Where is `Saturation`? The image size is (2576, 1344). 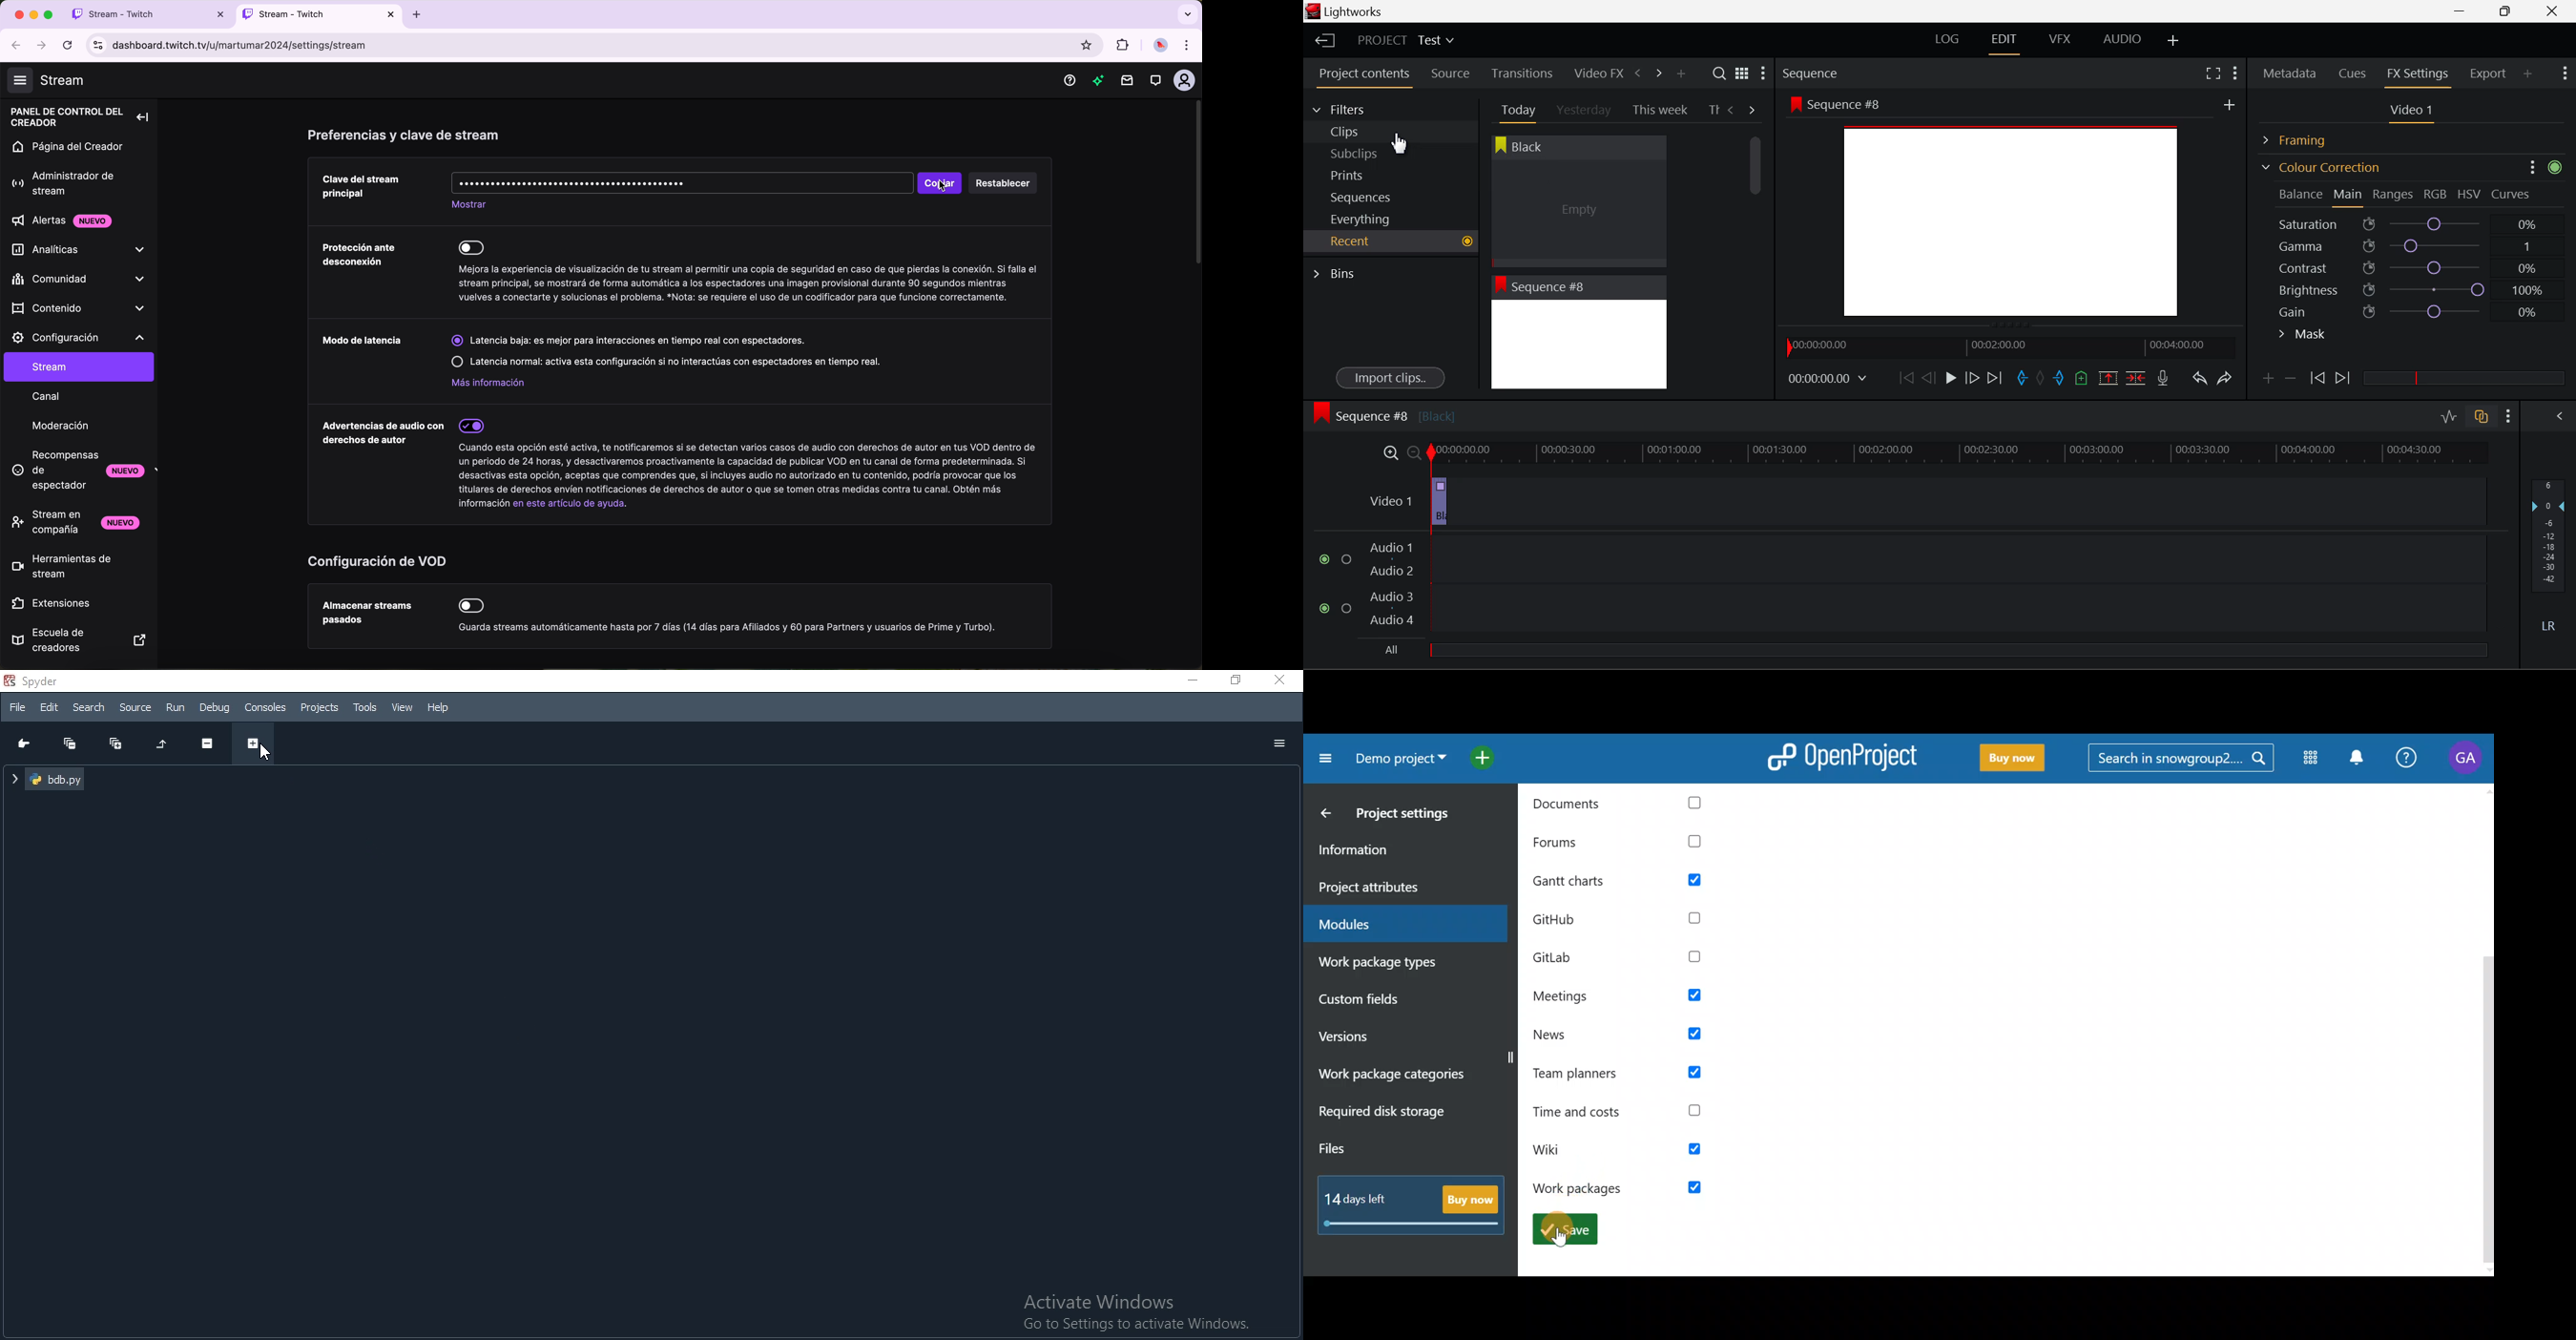 Saturation is located at coordinates (2410, 222).